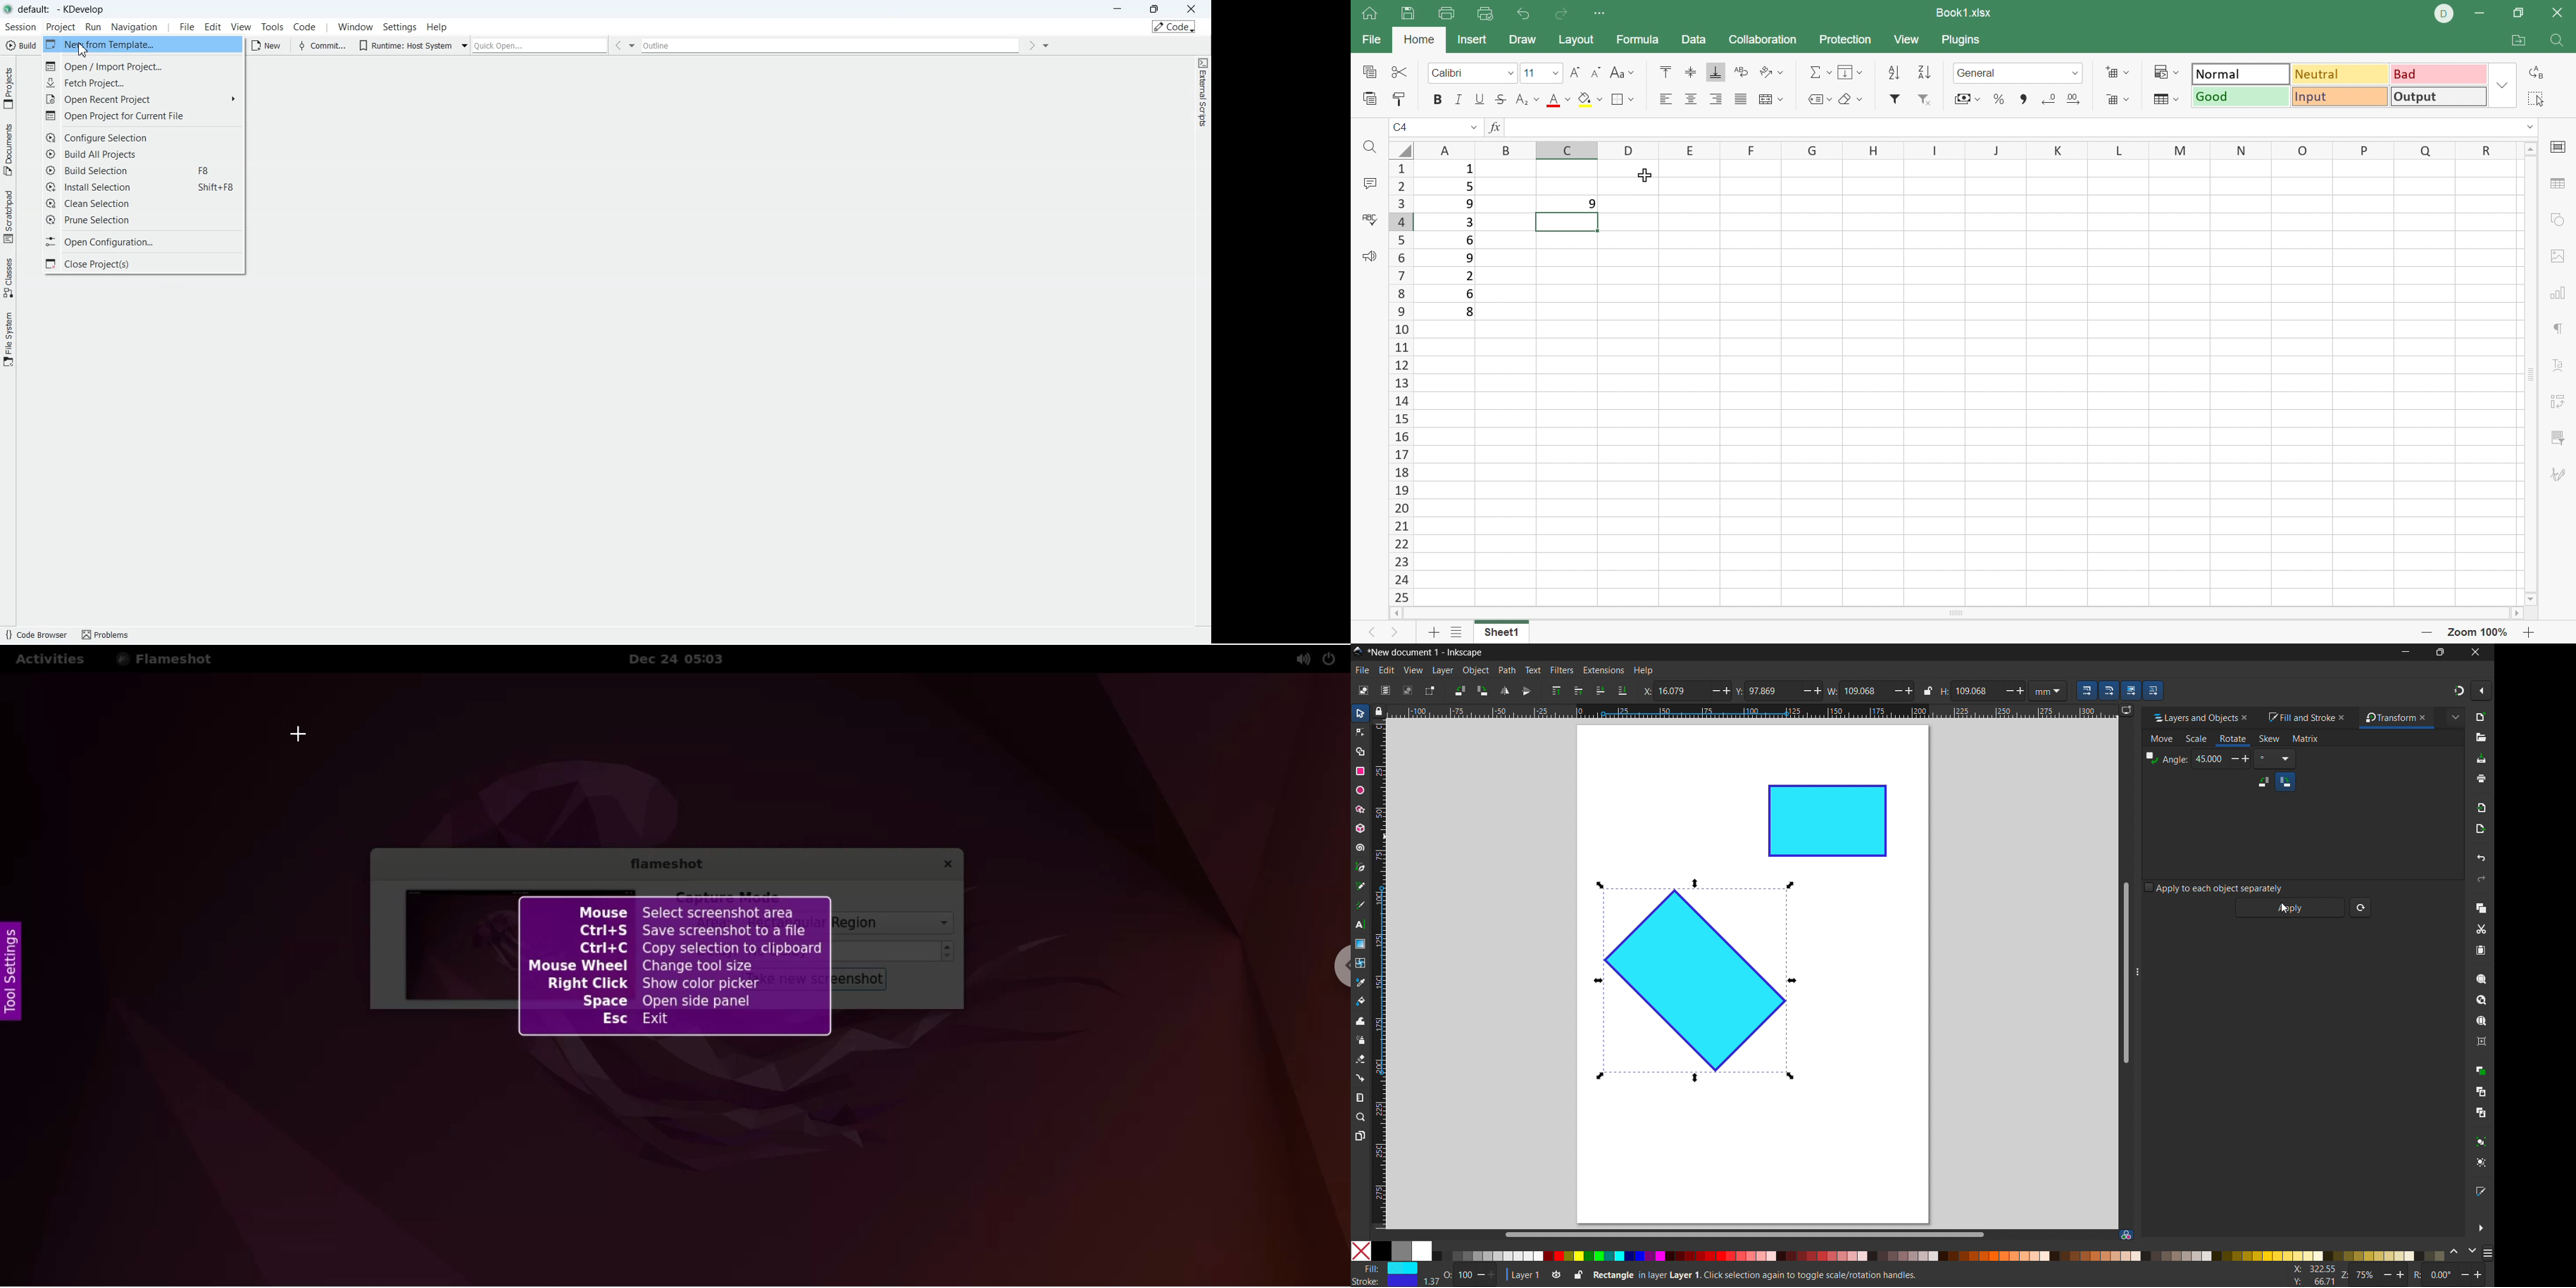  I want to click on Fill color, so click(1590, 102).